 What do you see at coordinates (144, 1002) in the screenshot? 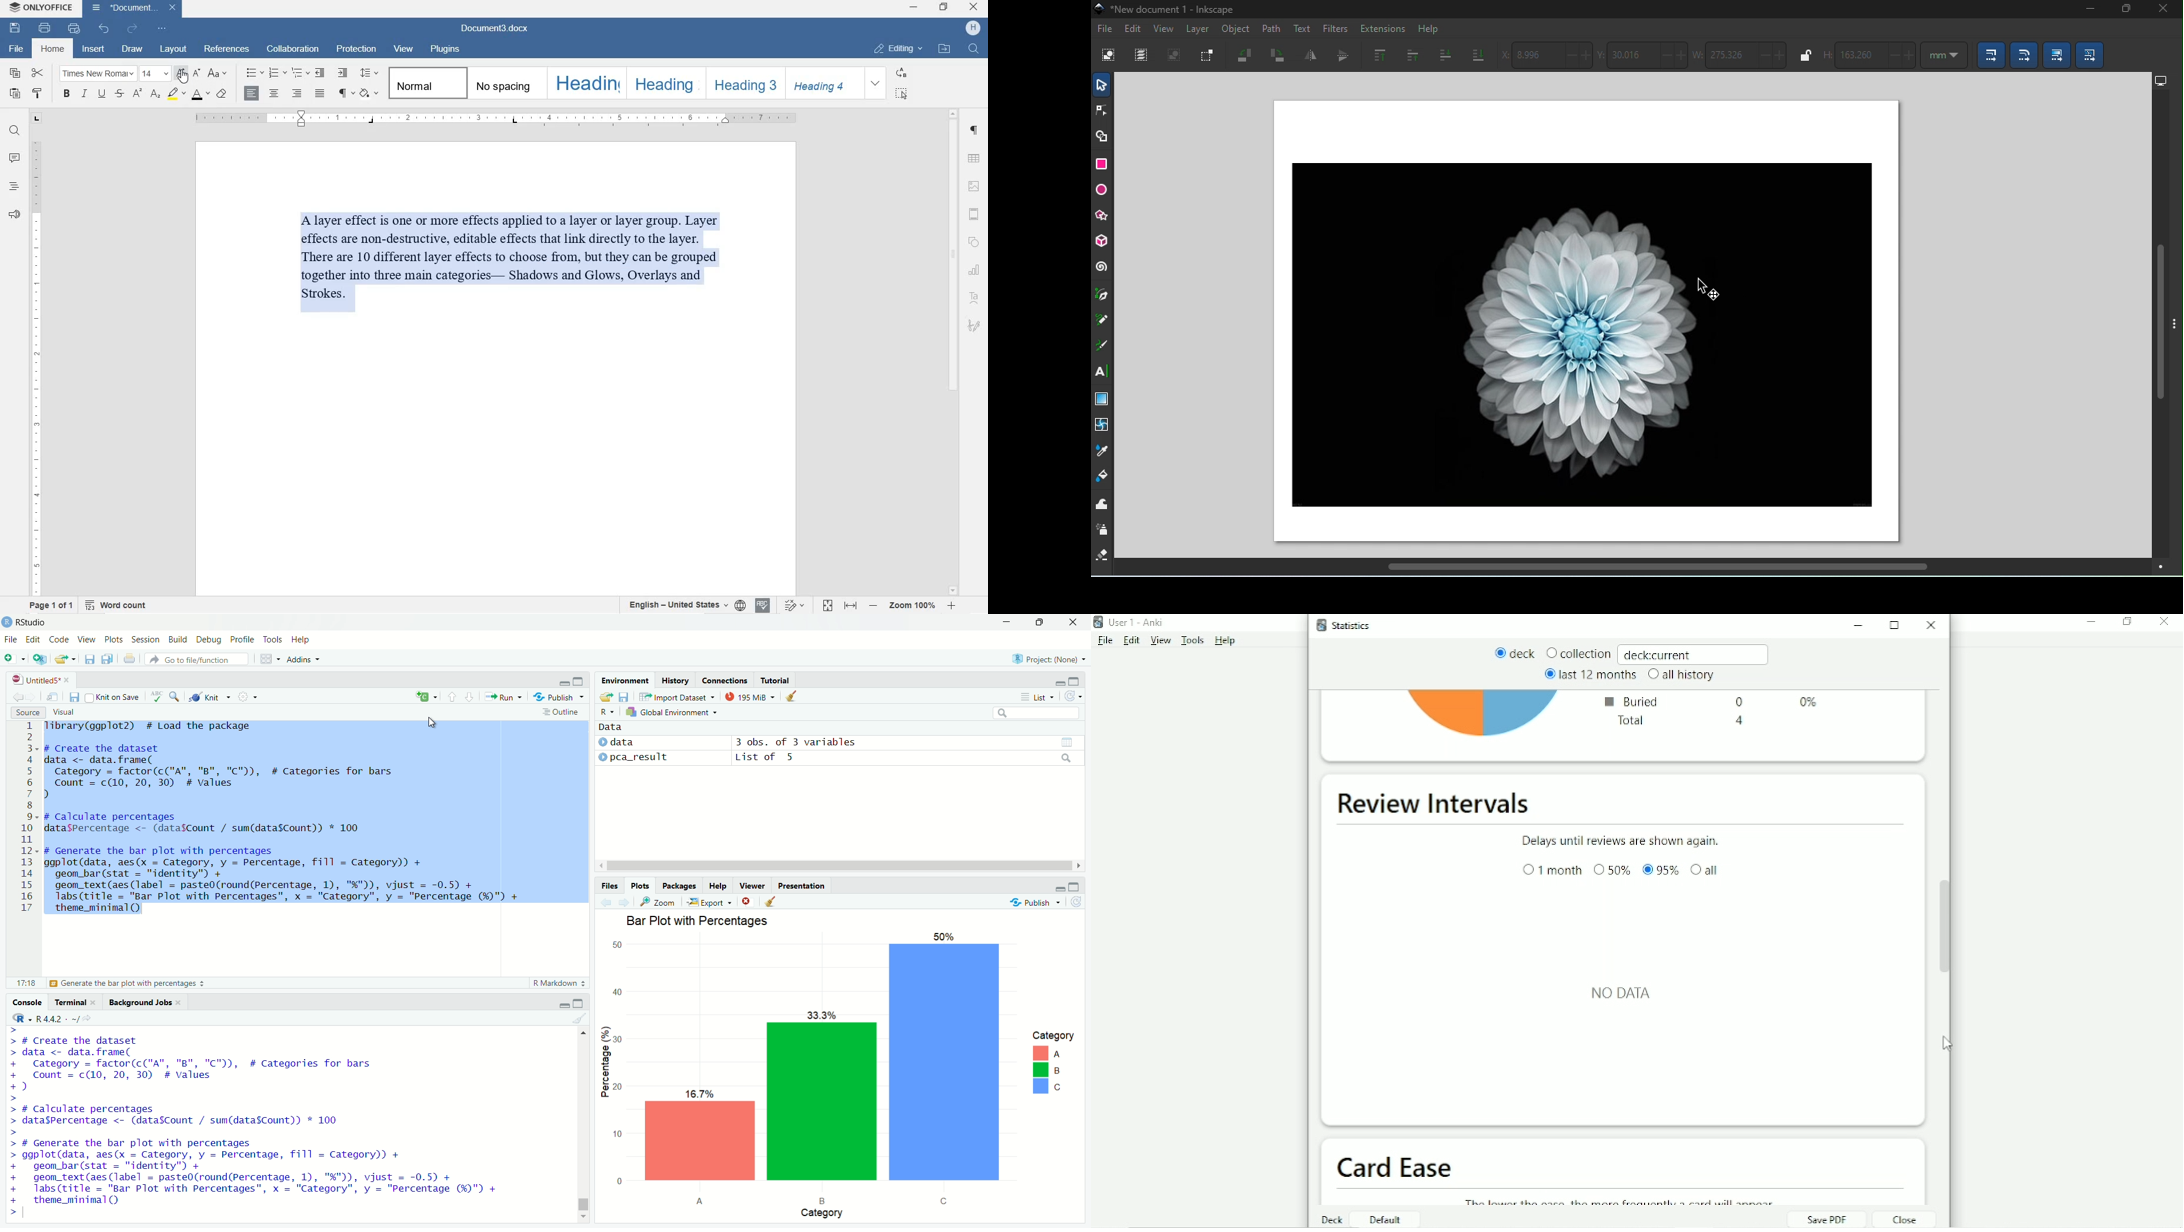
I see `background jobs` at bounding box center [144, 1002].